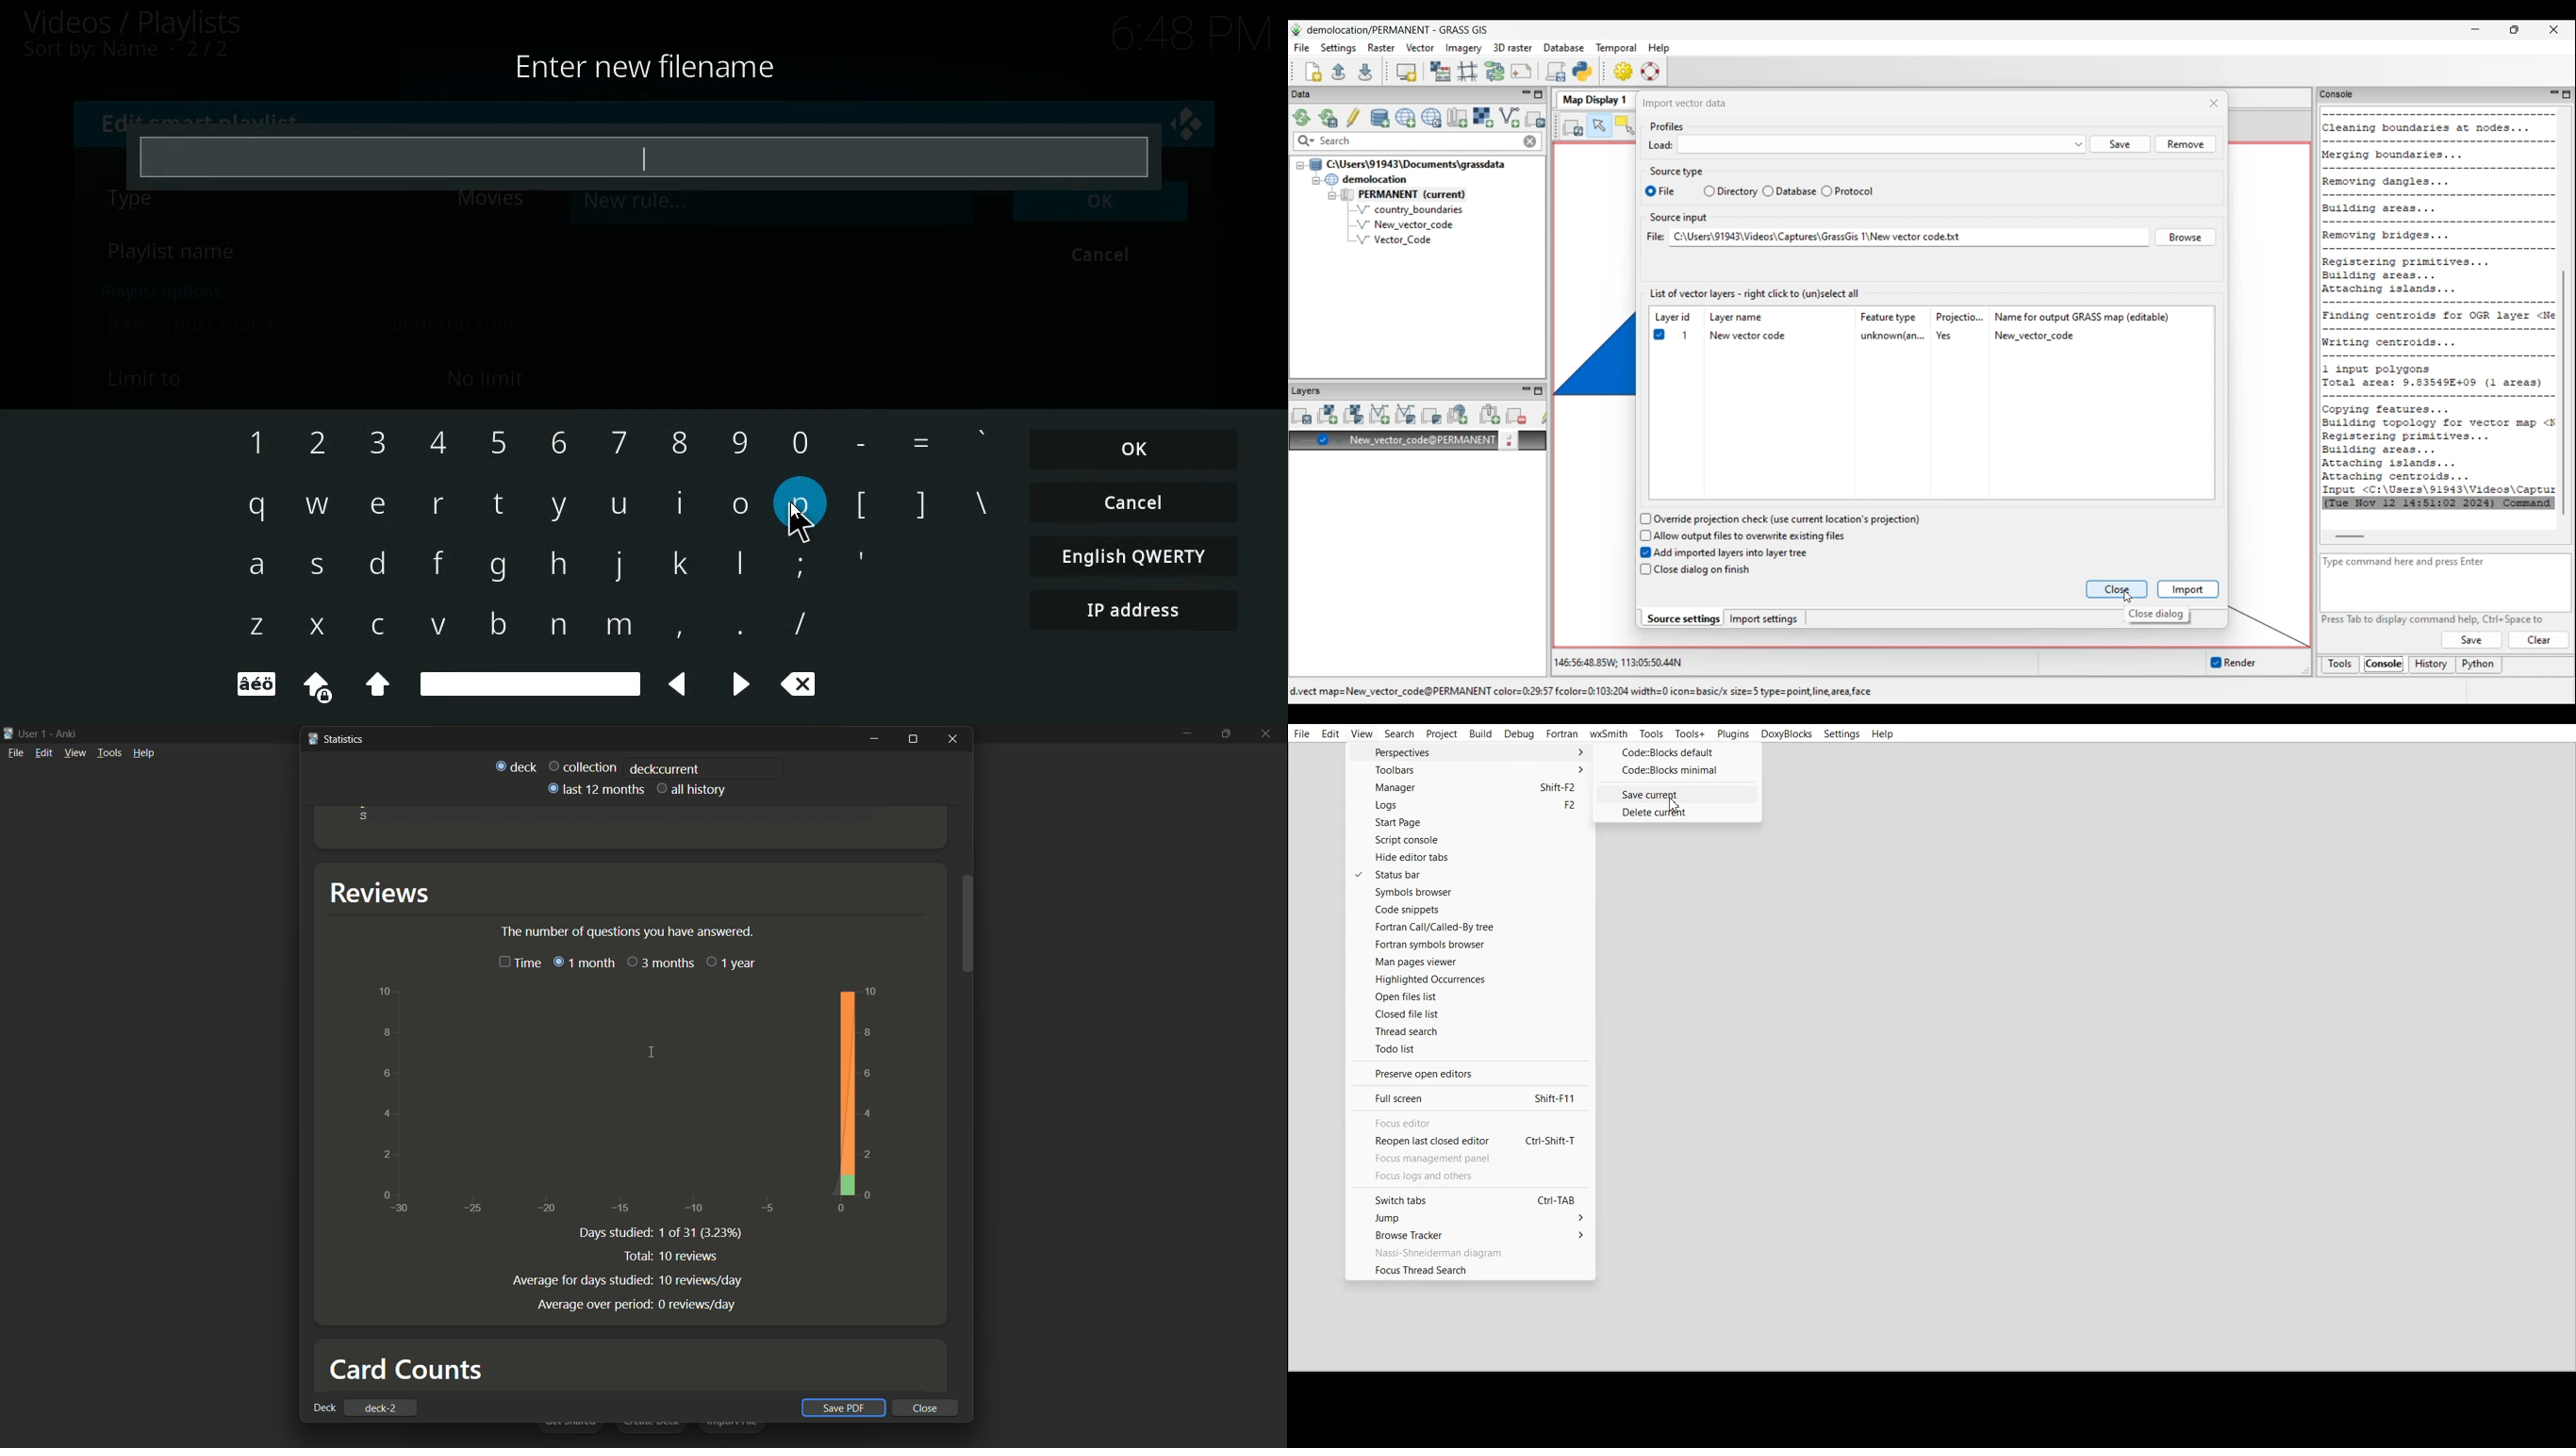  What do you see at coordinates (1135, 450) in the screenshot?
I see `OK` at bounding box center [1135, 450].